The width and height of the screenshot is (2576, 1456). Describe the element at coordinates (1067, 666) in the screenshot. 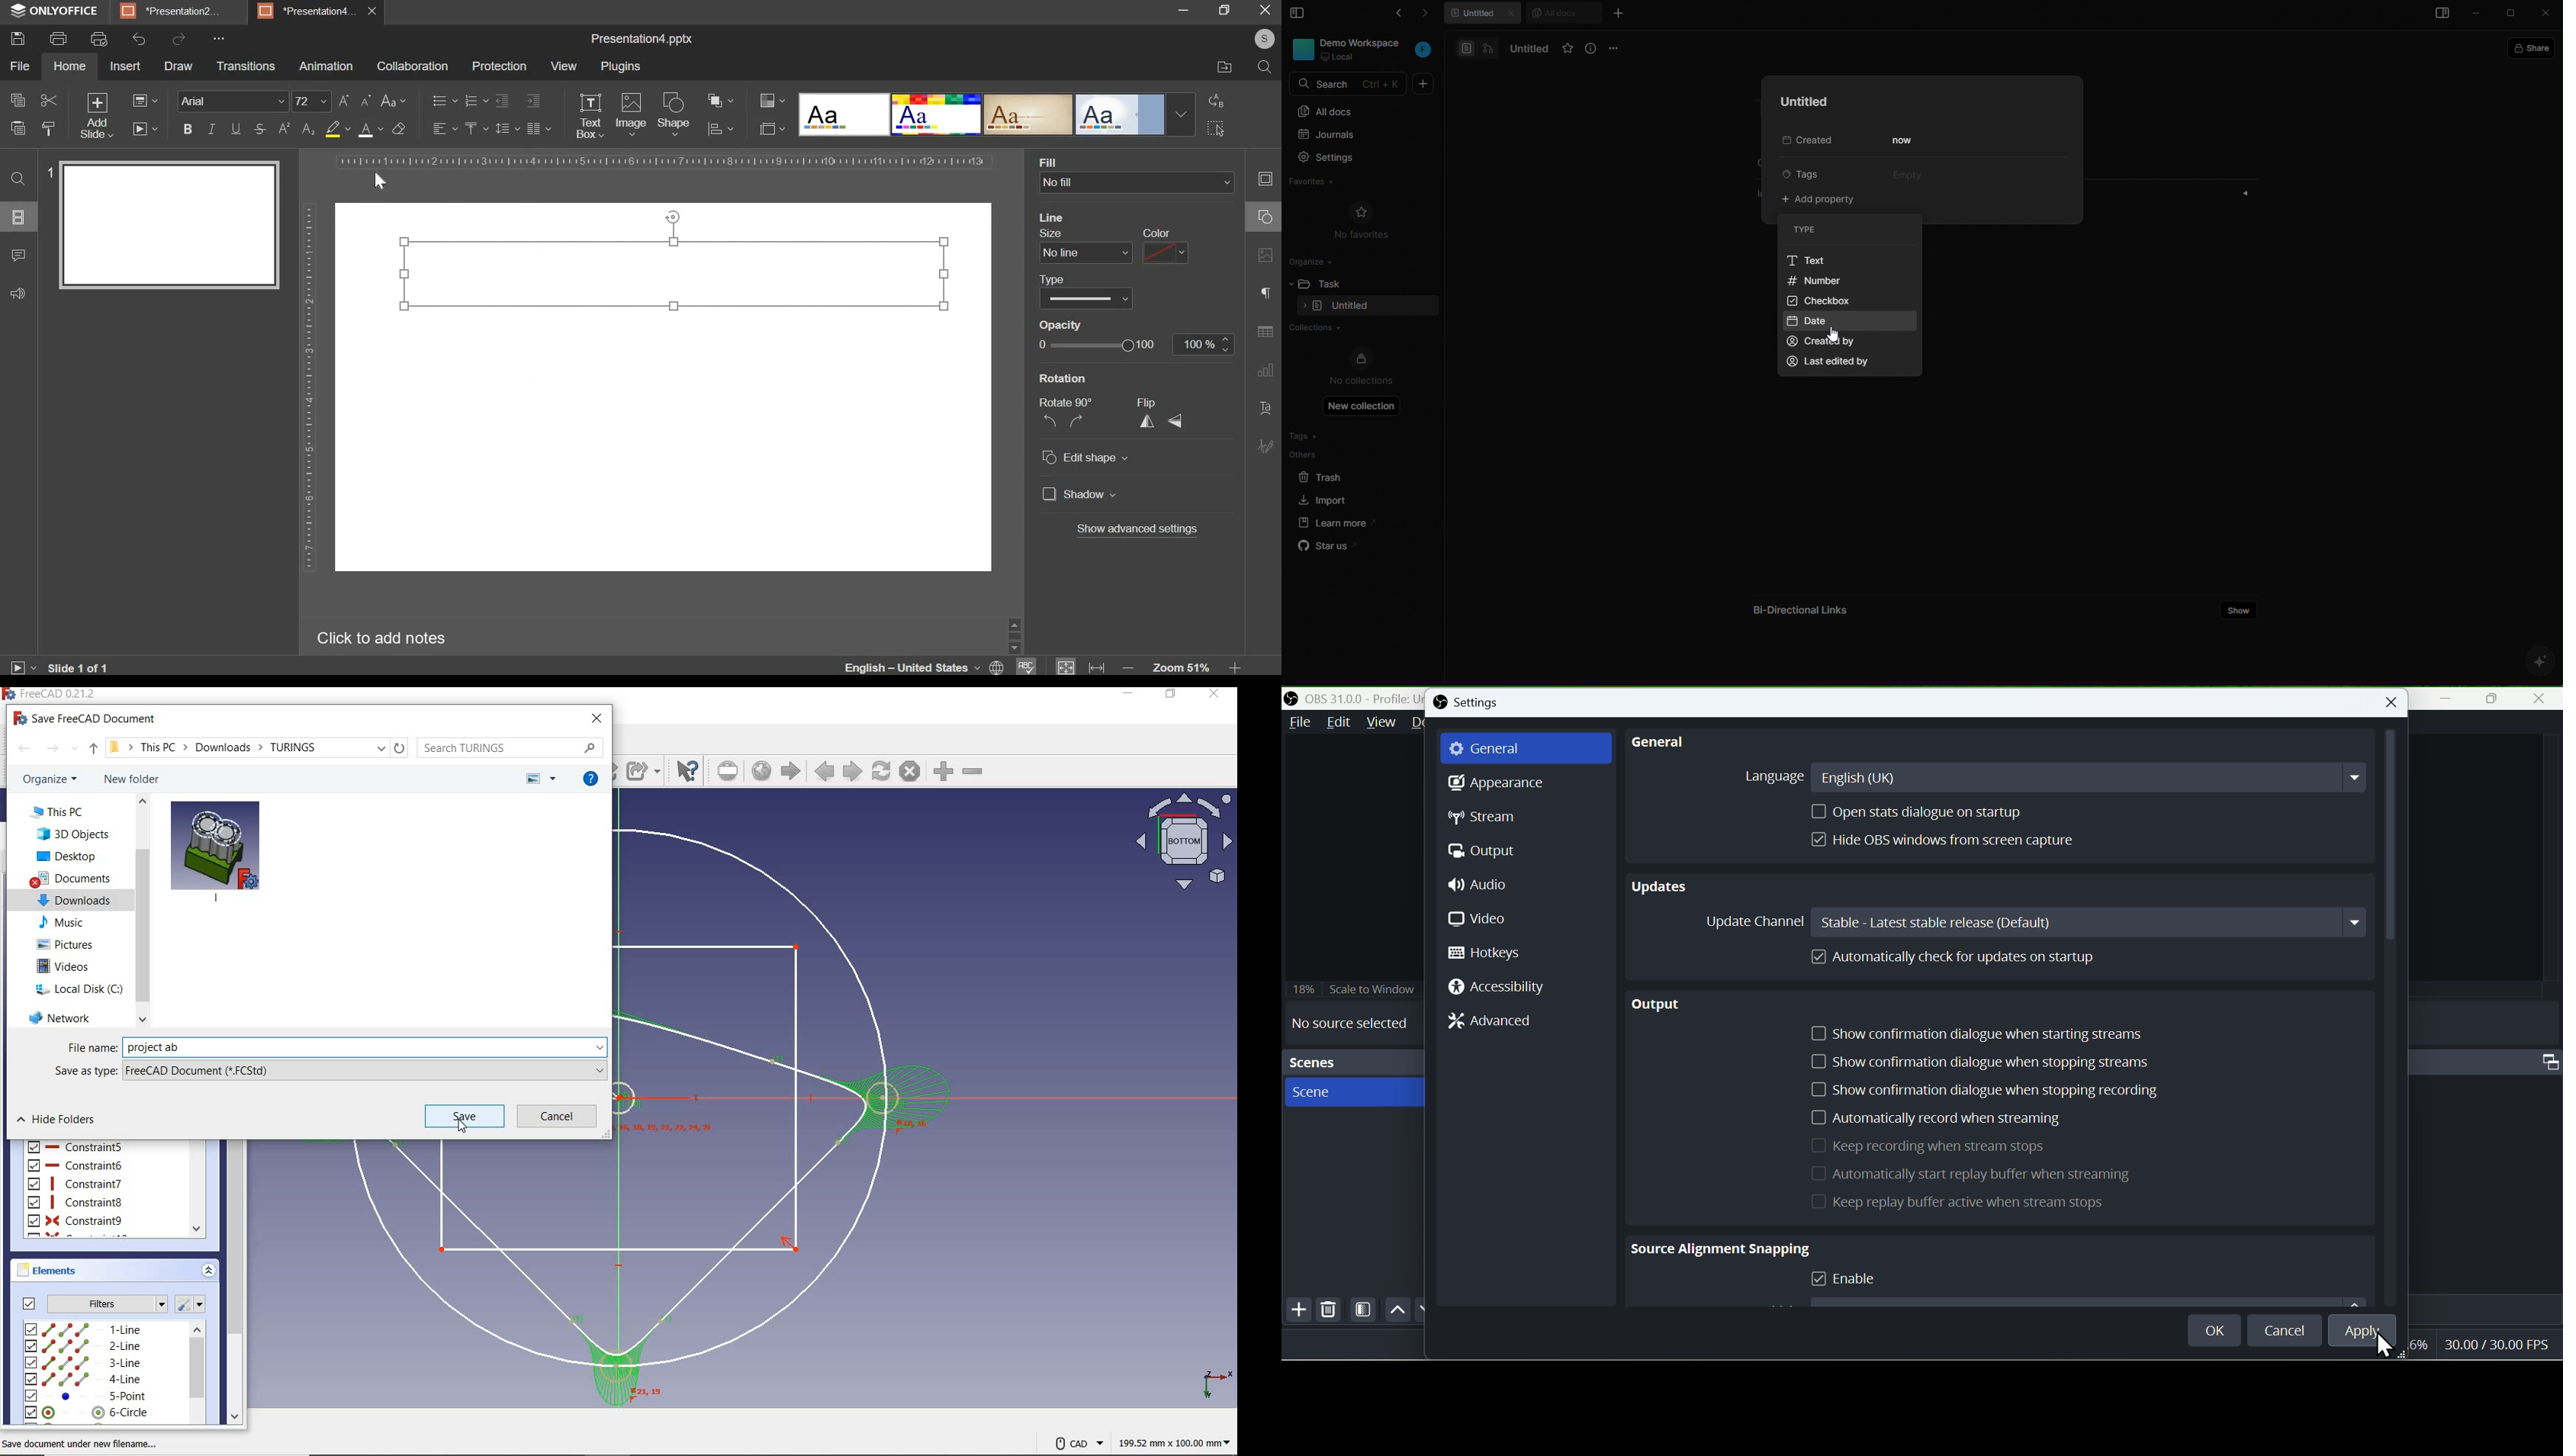

I see `fit` at that location.